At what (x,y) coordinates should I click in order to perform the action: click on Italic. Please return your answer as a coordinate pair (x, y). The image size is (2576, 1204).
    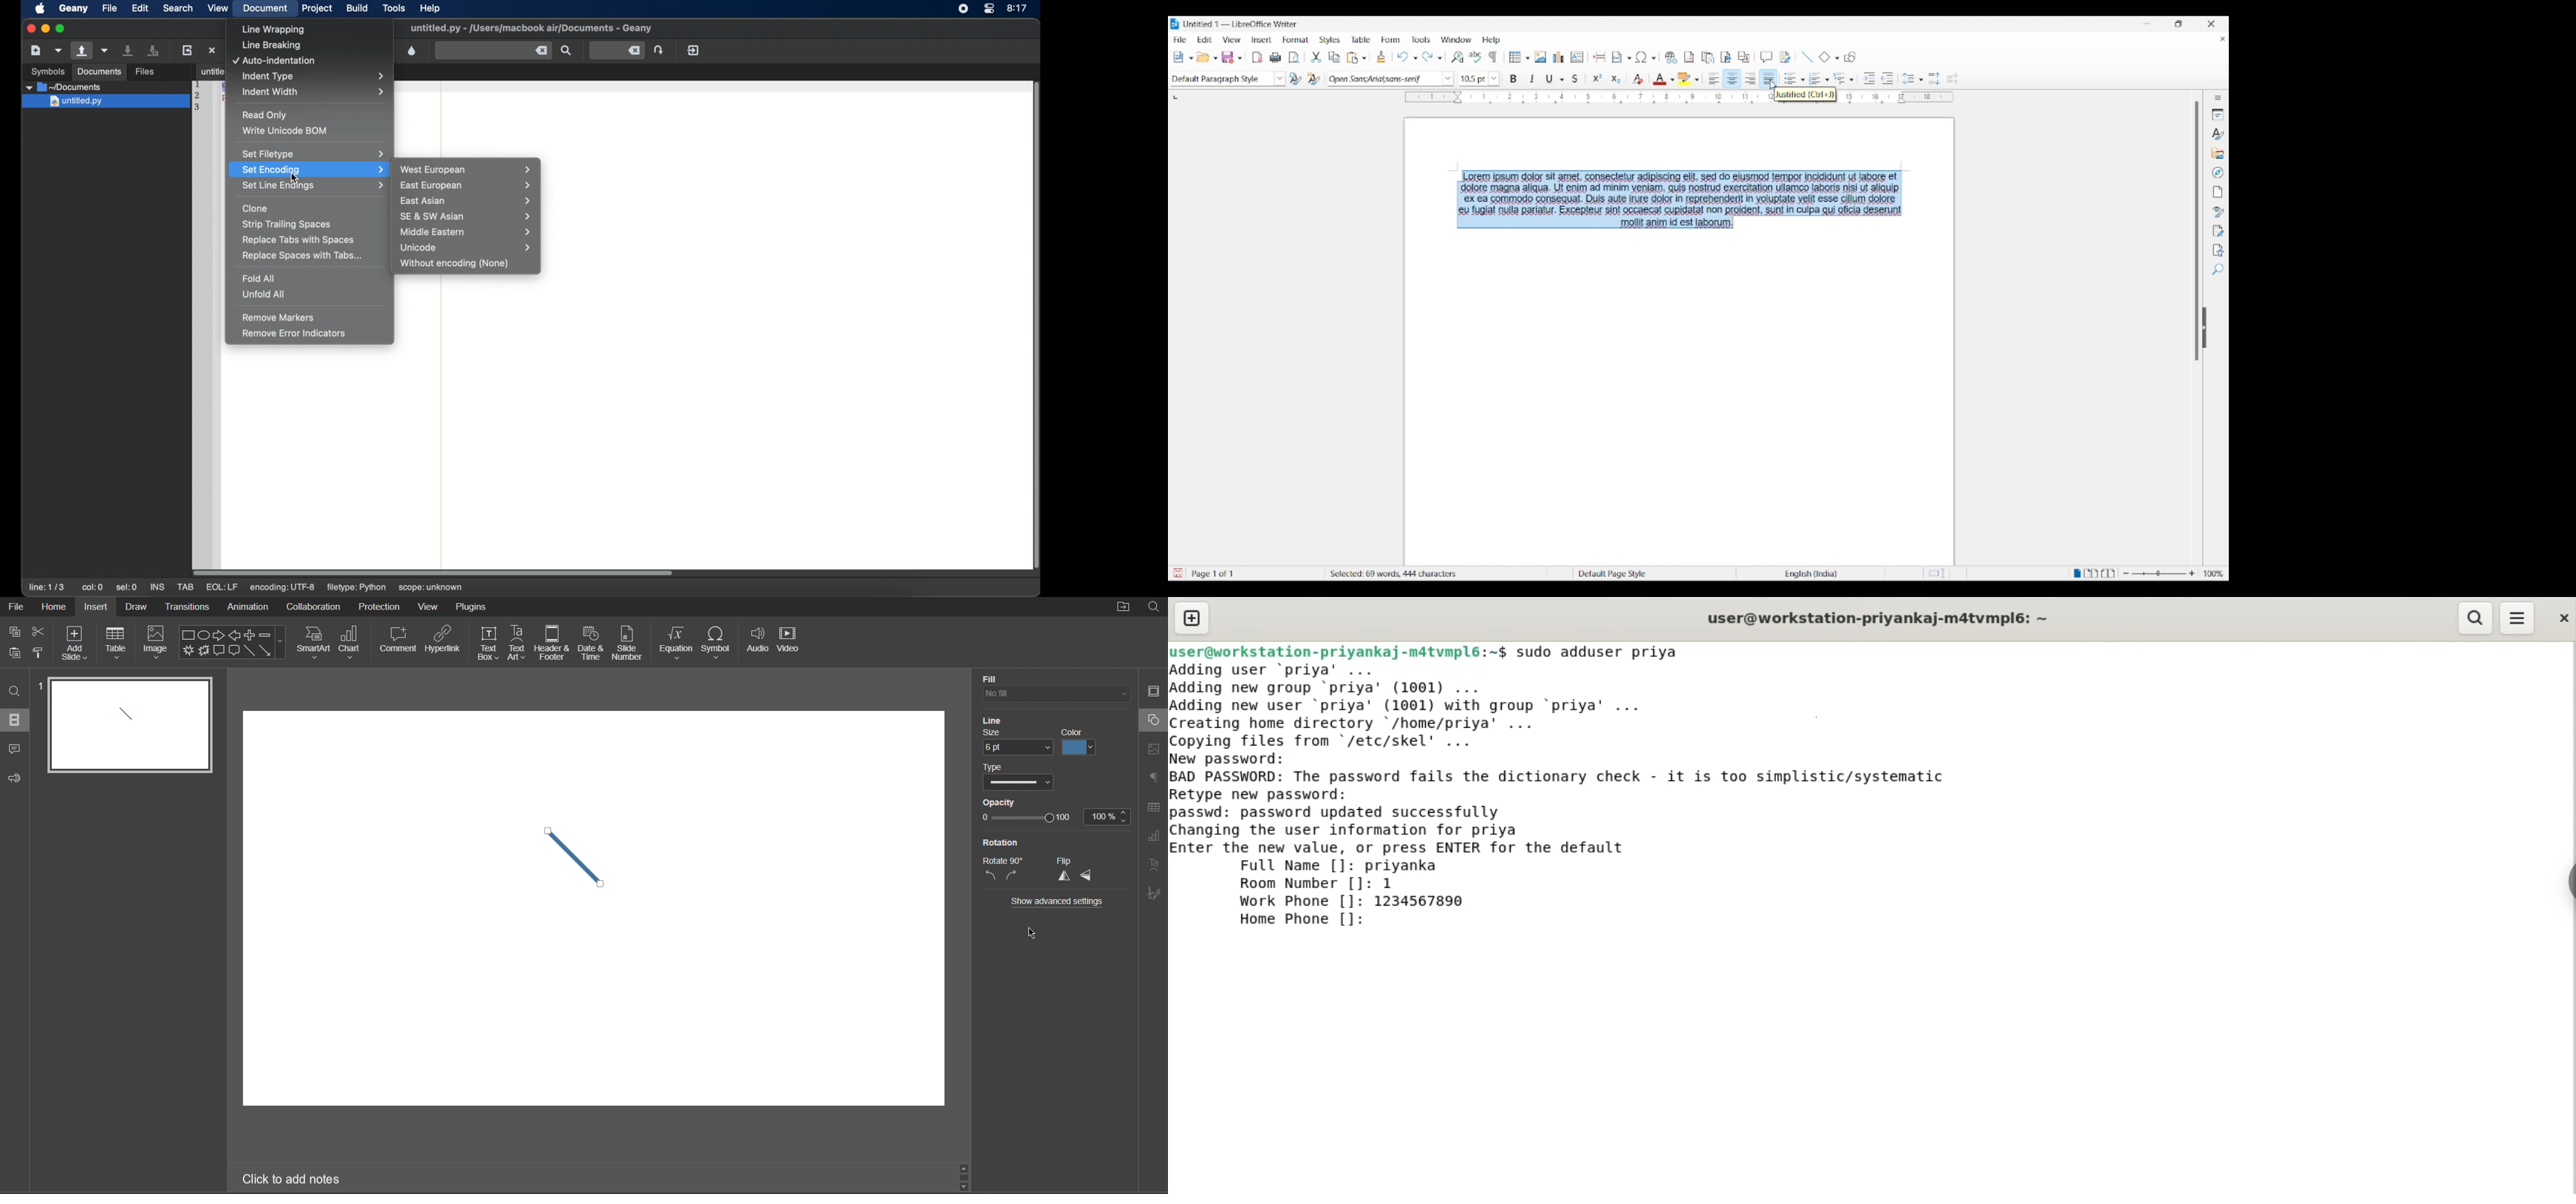
    Looking at the image, I should click on (1533, 78).